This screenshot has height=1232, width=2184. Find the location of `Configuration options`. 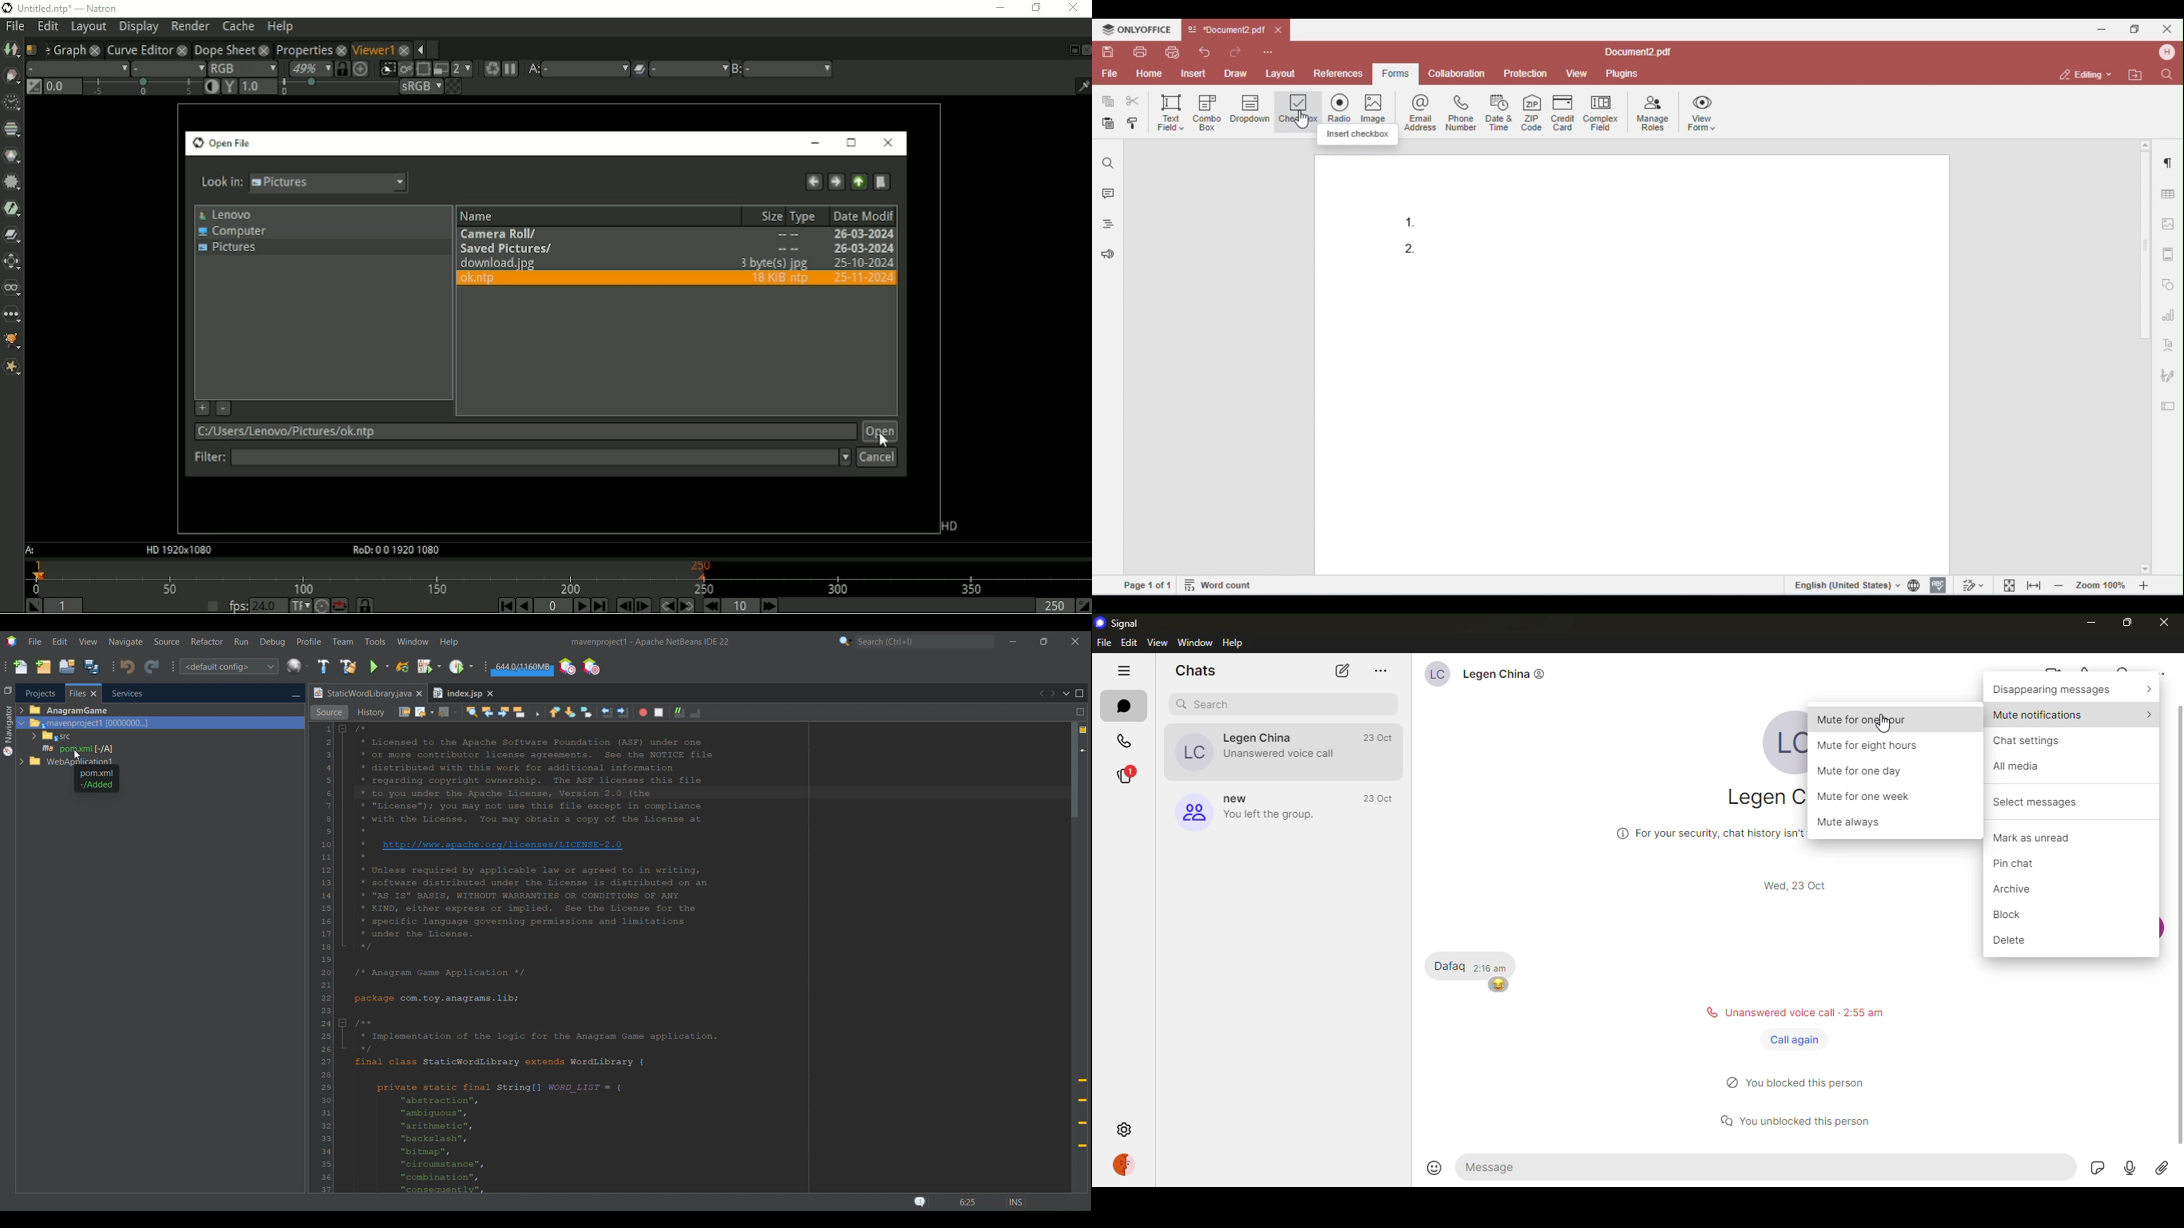

Configuration options is located at coordinates (229, 666).